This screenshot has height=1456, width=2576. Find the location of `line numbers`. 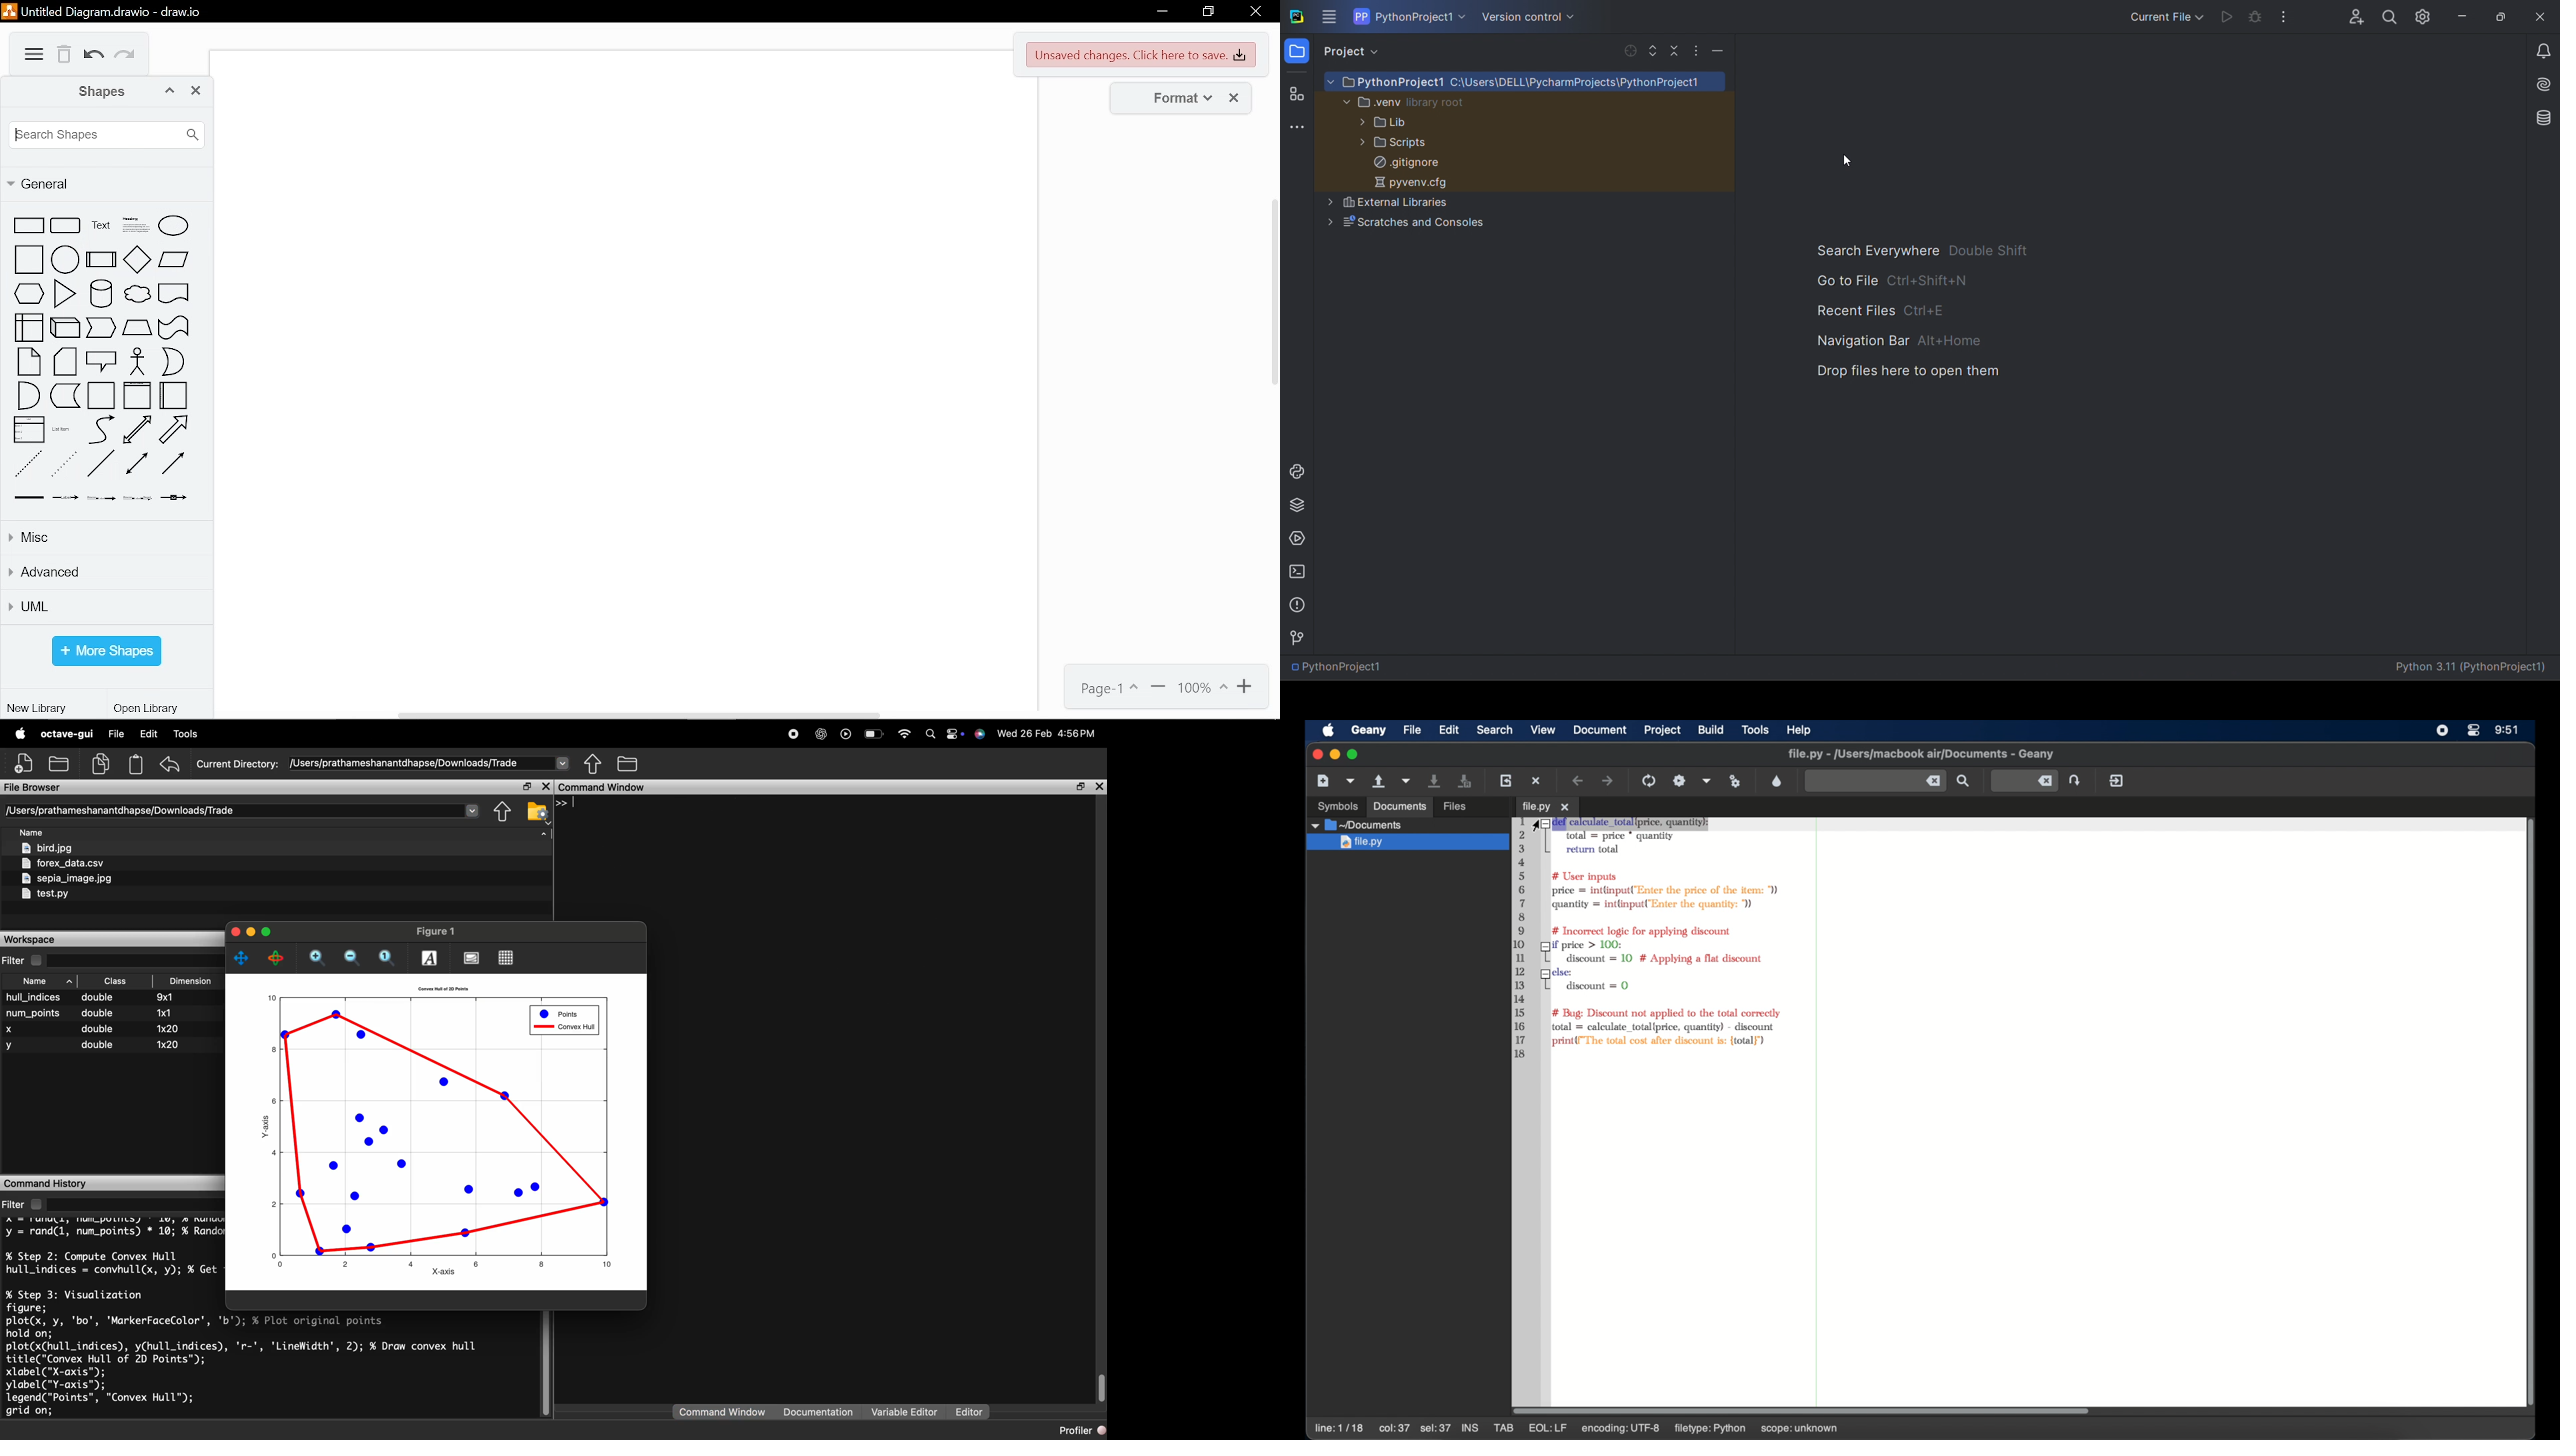

line numbers is located at coordinates (1523, 944).